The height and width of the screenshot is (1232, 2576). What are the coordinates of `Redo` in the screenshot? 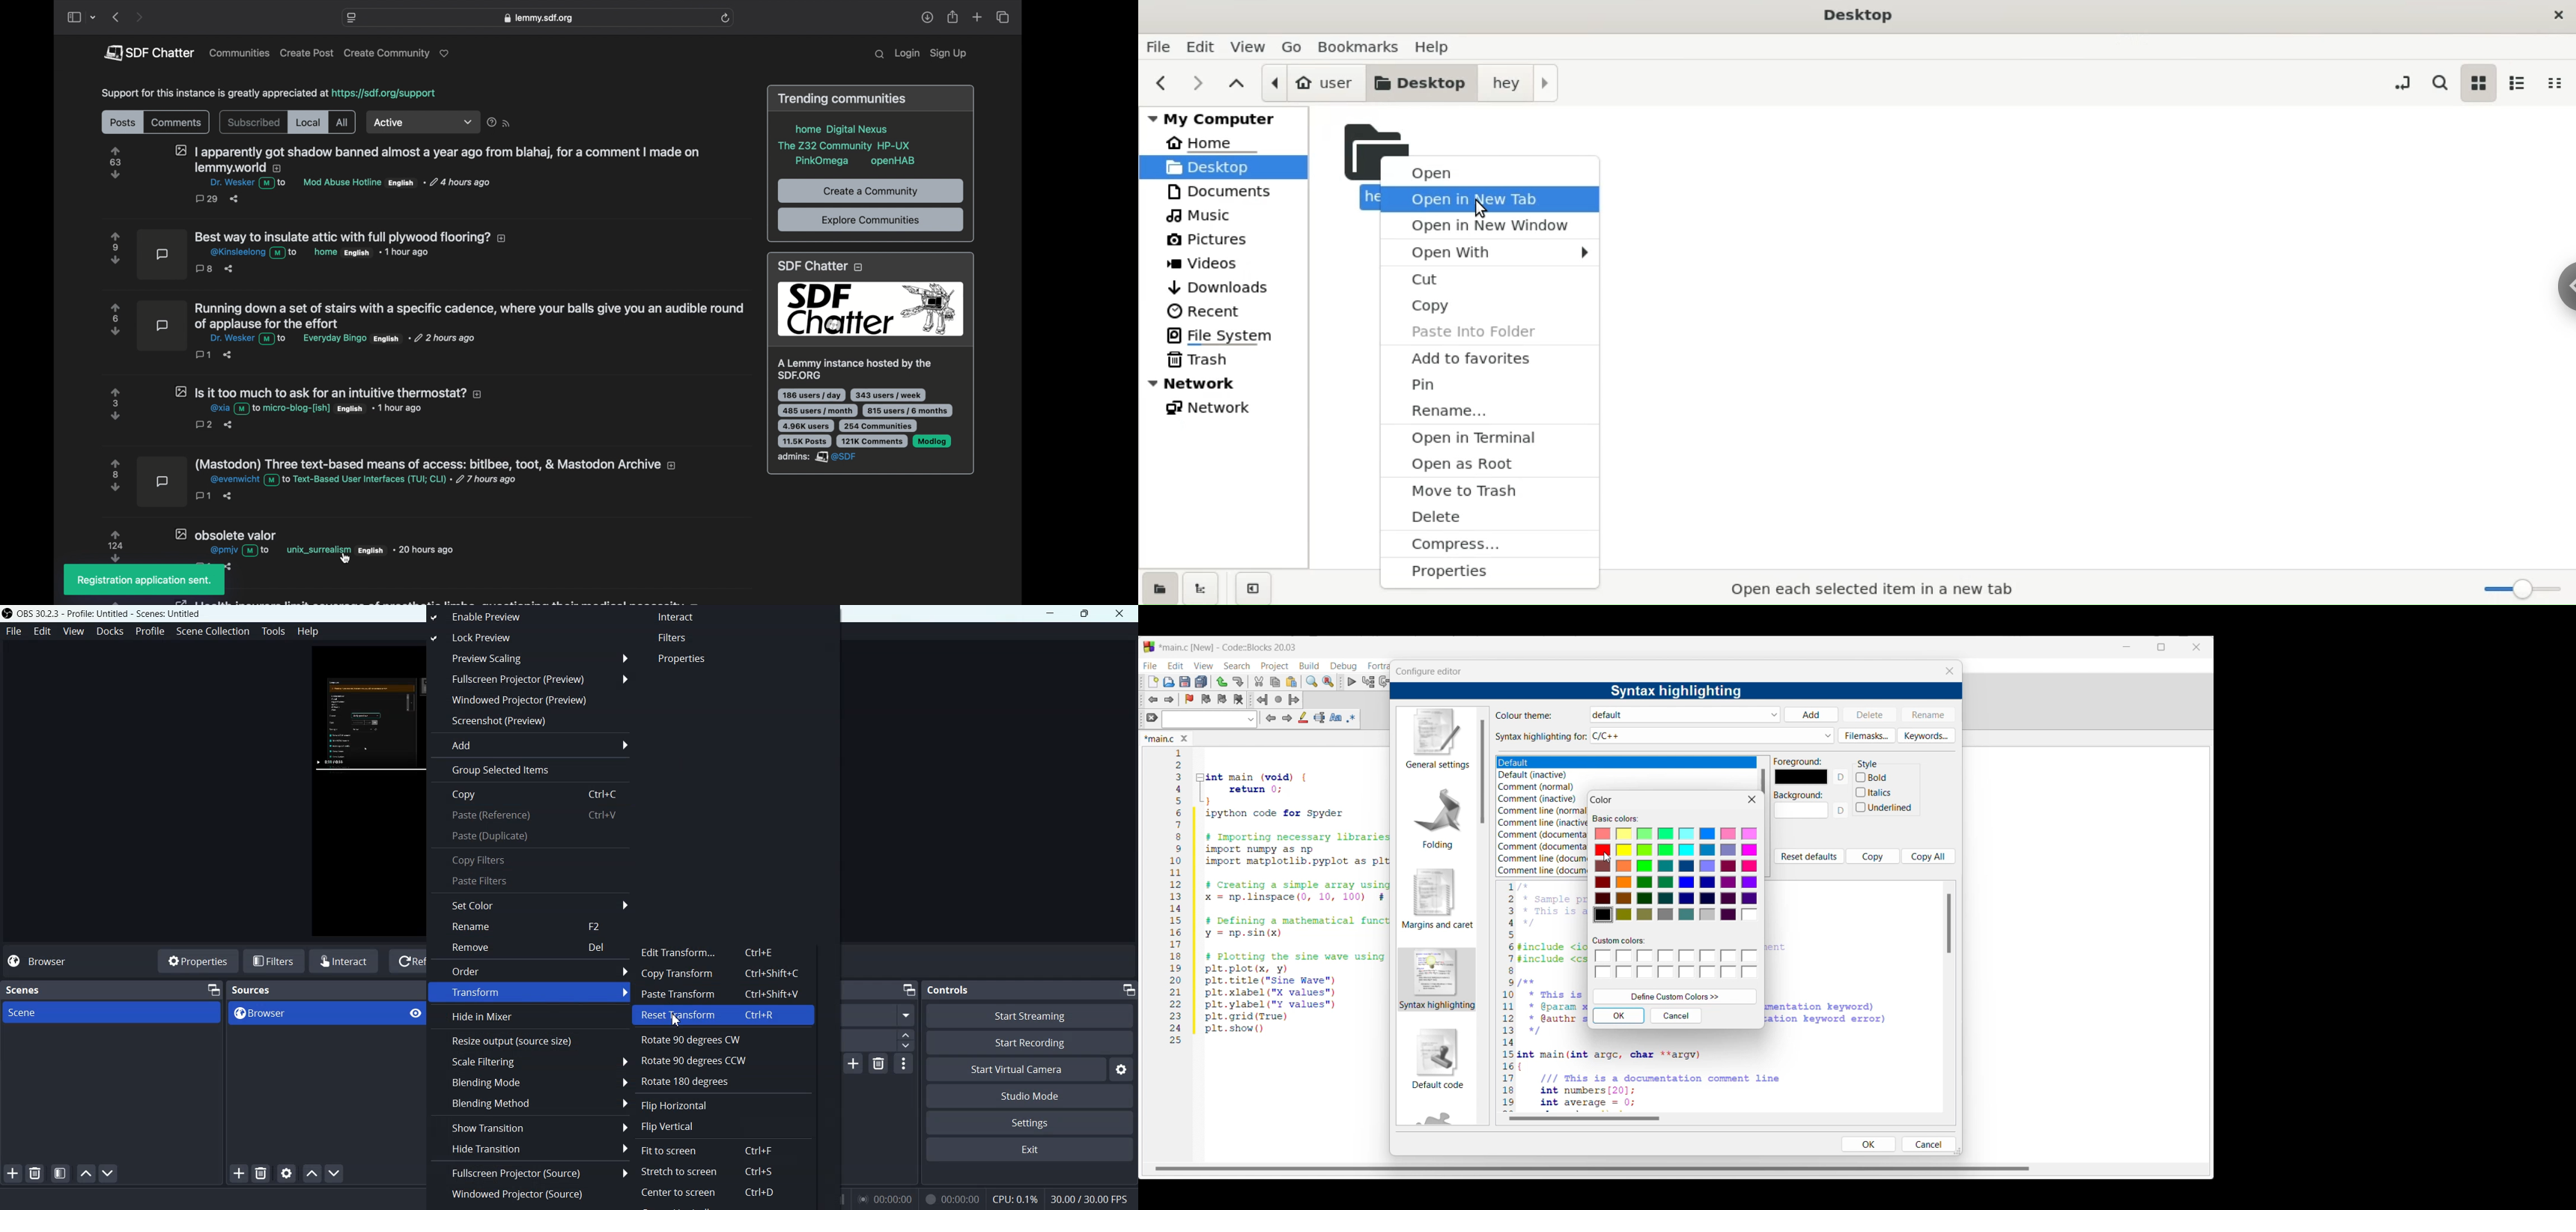 It's located at (1238, 682).